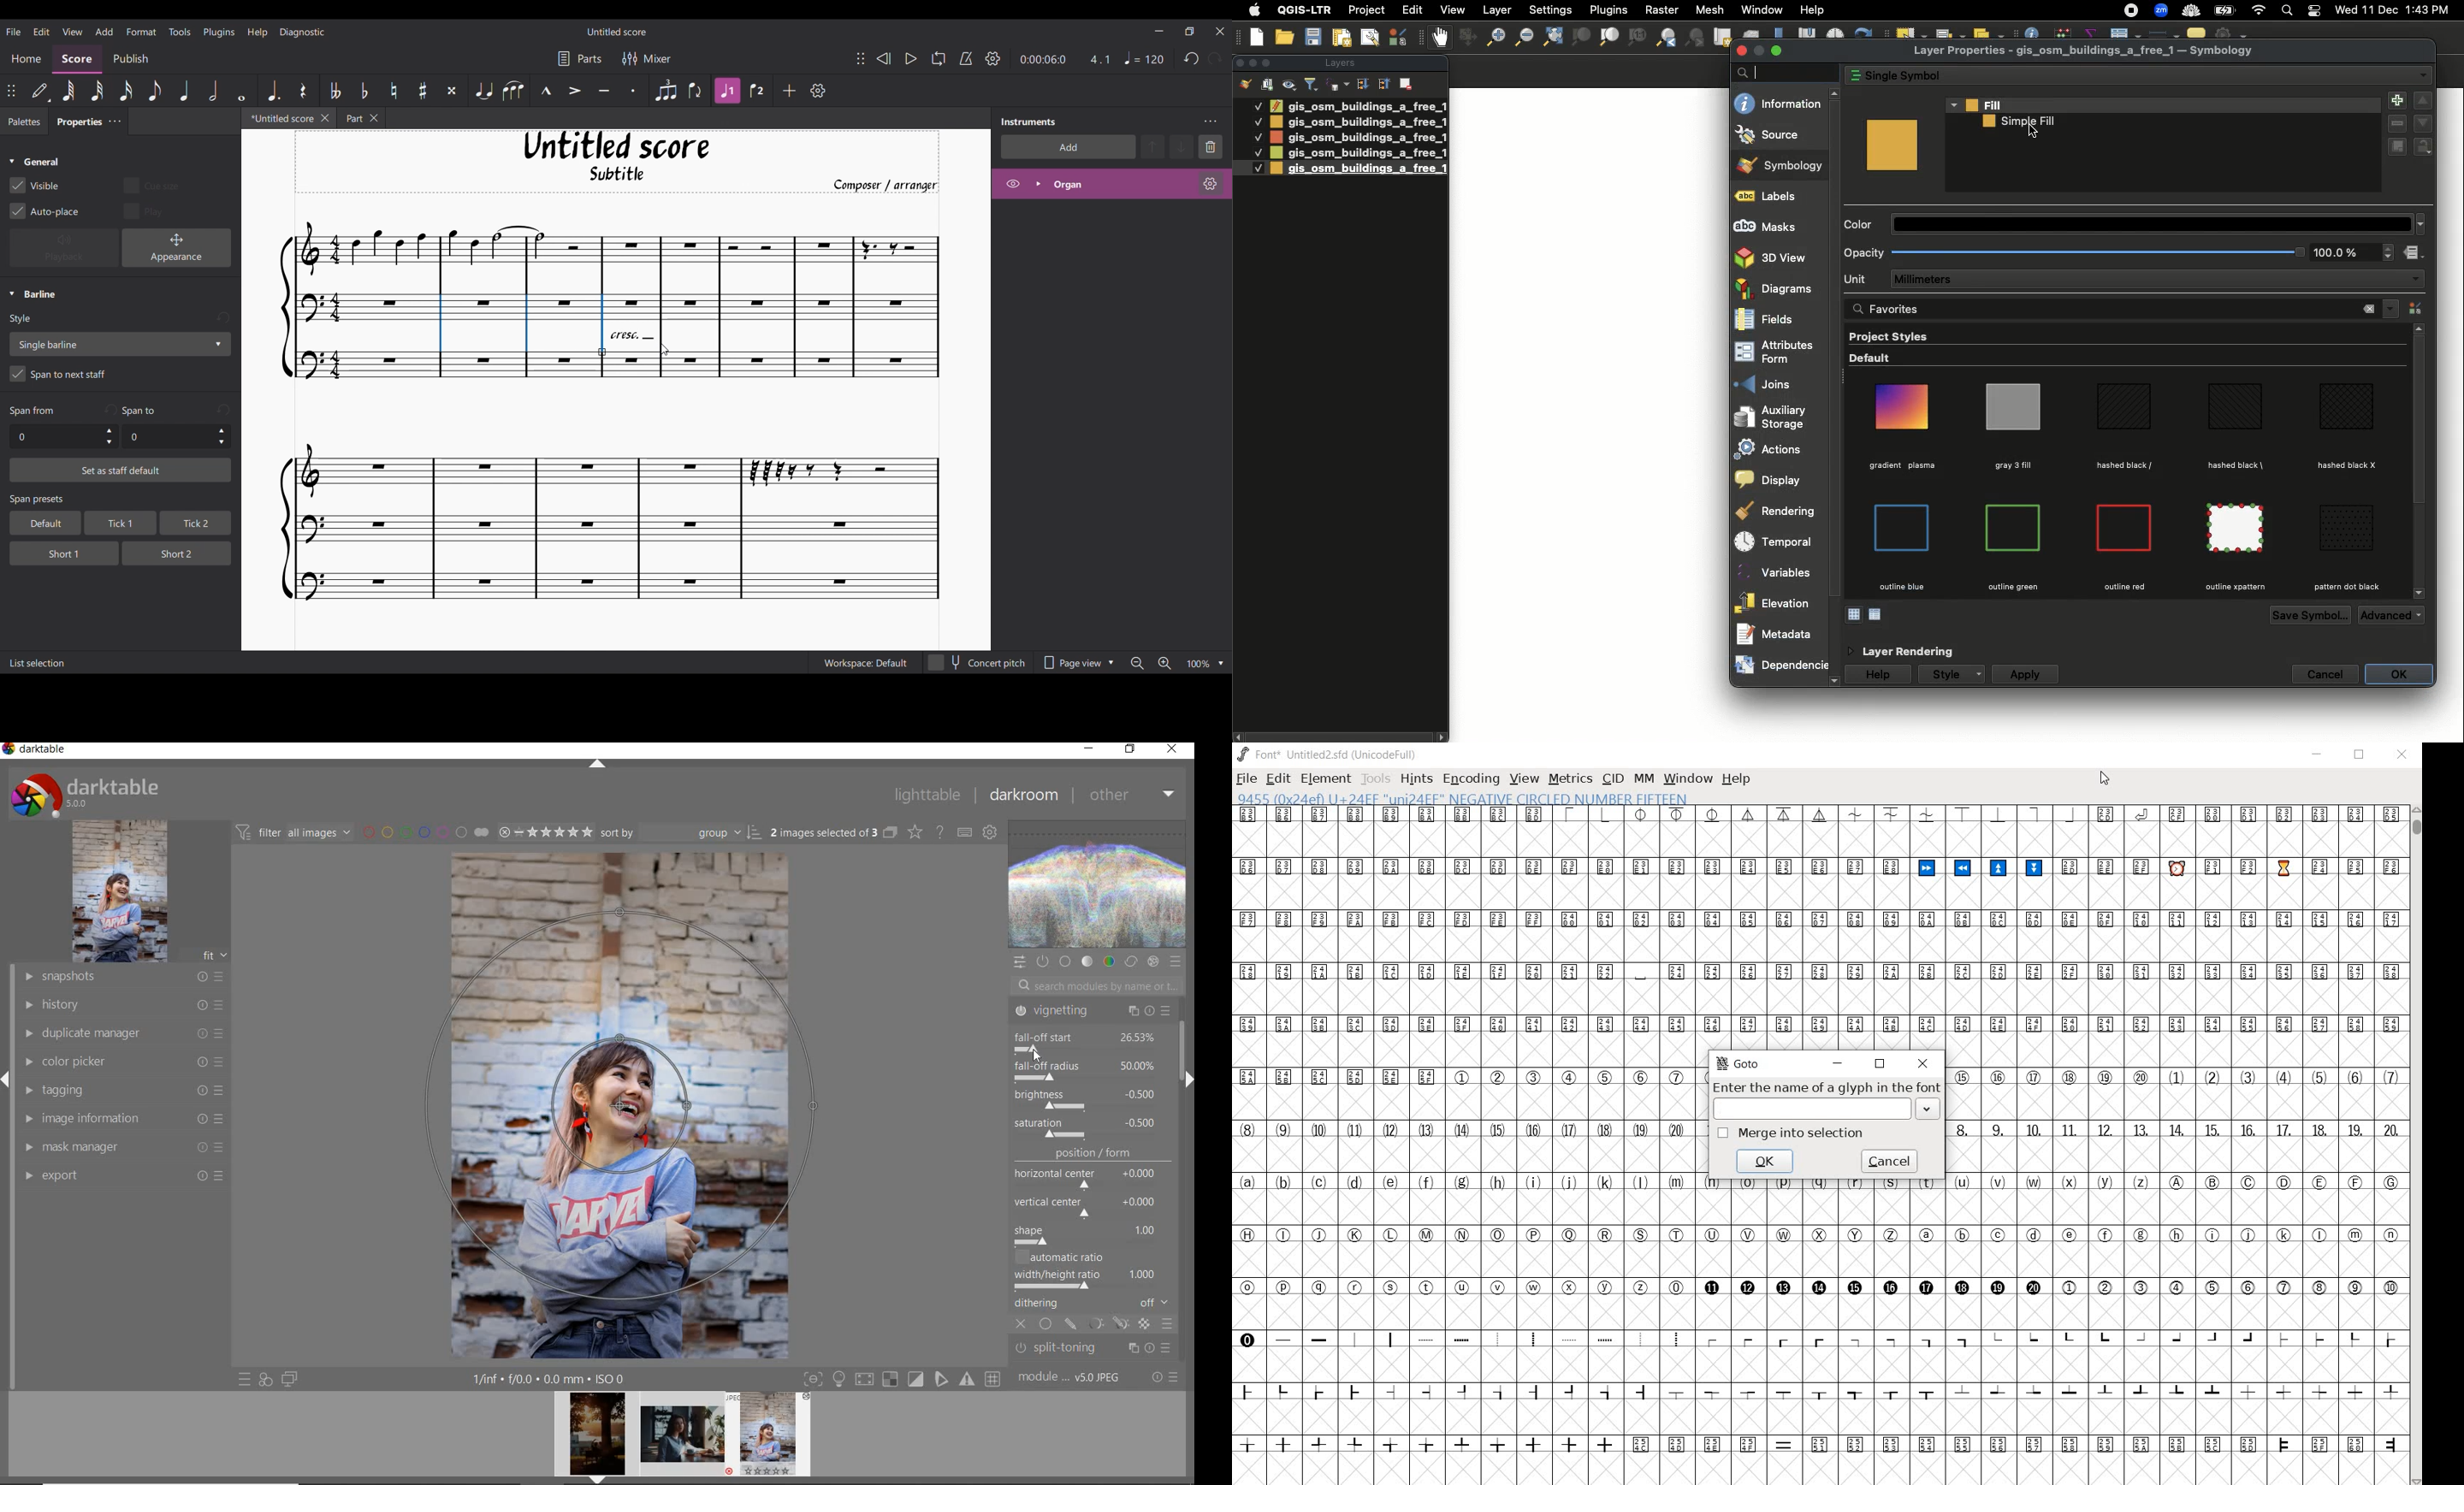 This screenshot has height=1512, width=2464. What do you see at coordinates (1153, 146) in the screenshot?
I see `Move selection up` at bounding box center [1153, 146].